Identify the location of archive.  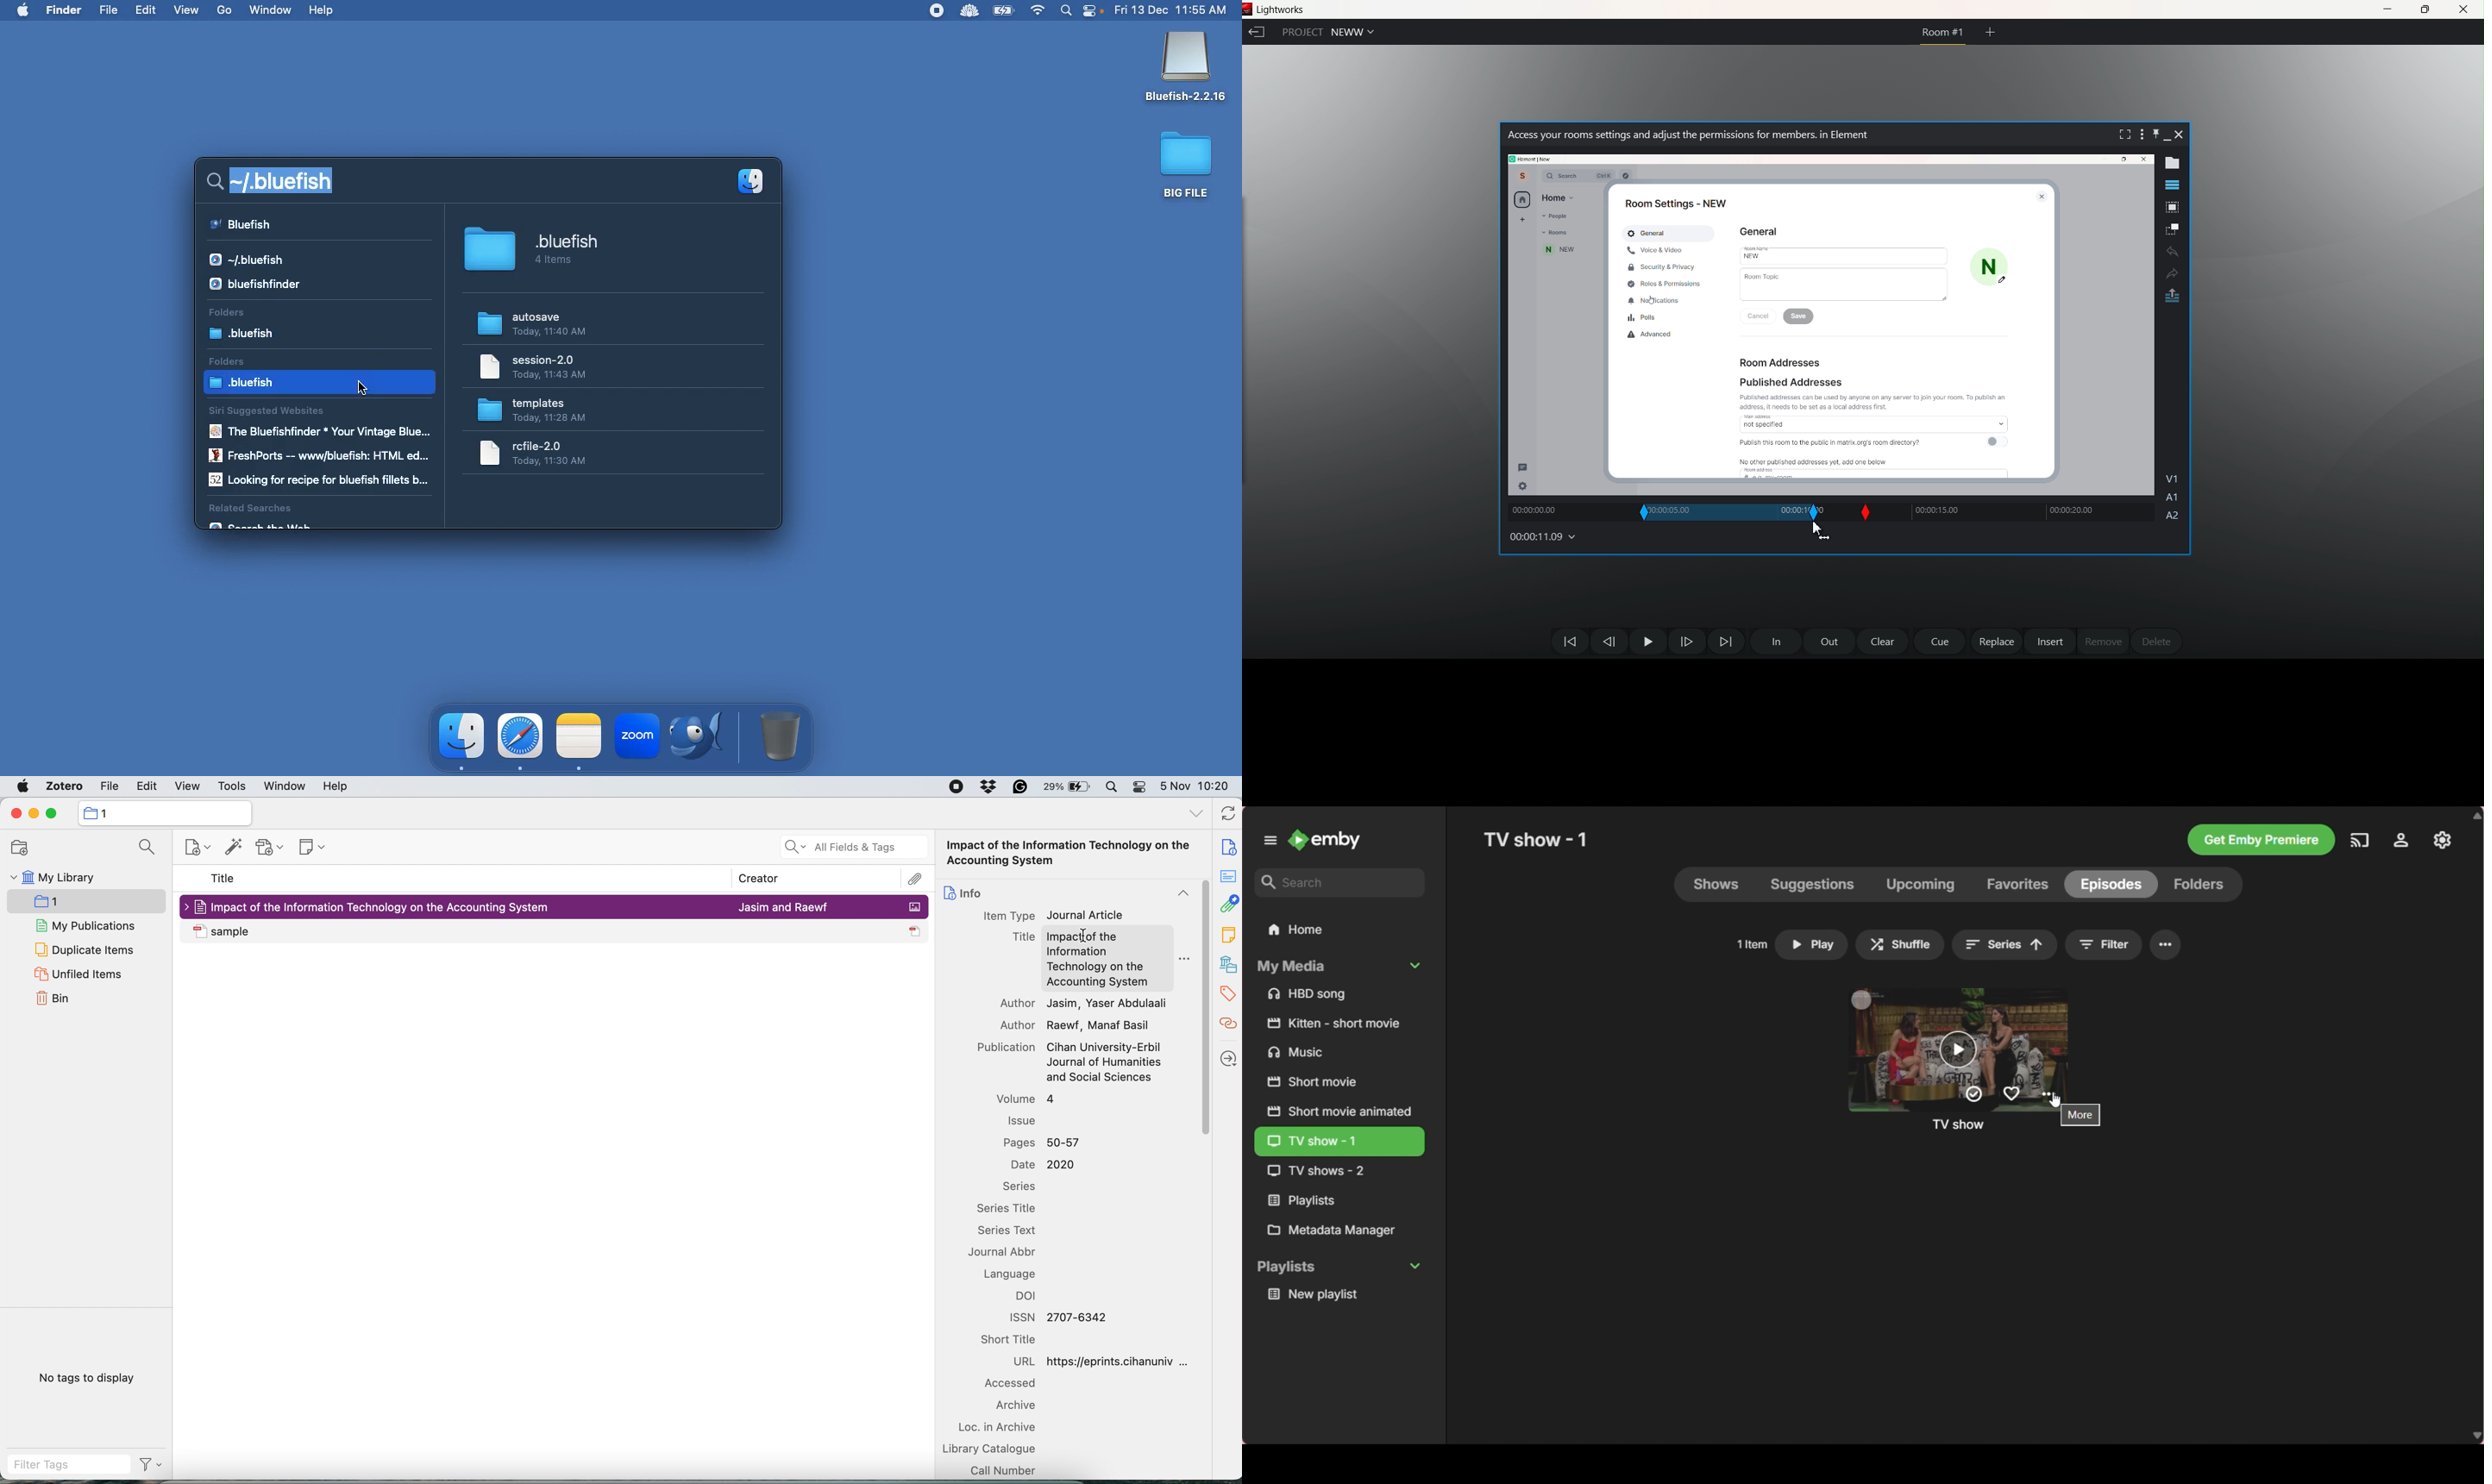
(1016, 1405).